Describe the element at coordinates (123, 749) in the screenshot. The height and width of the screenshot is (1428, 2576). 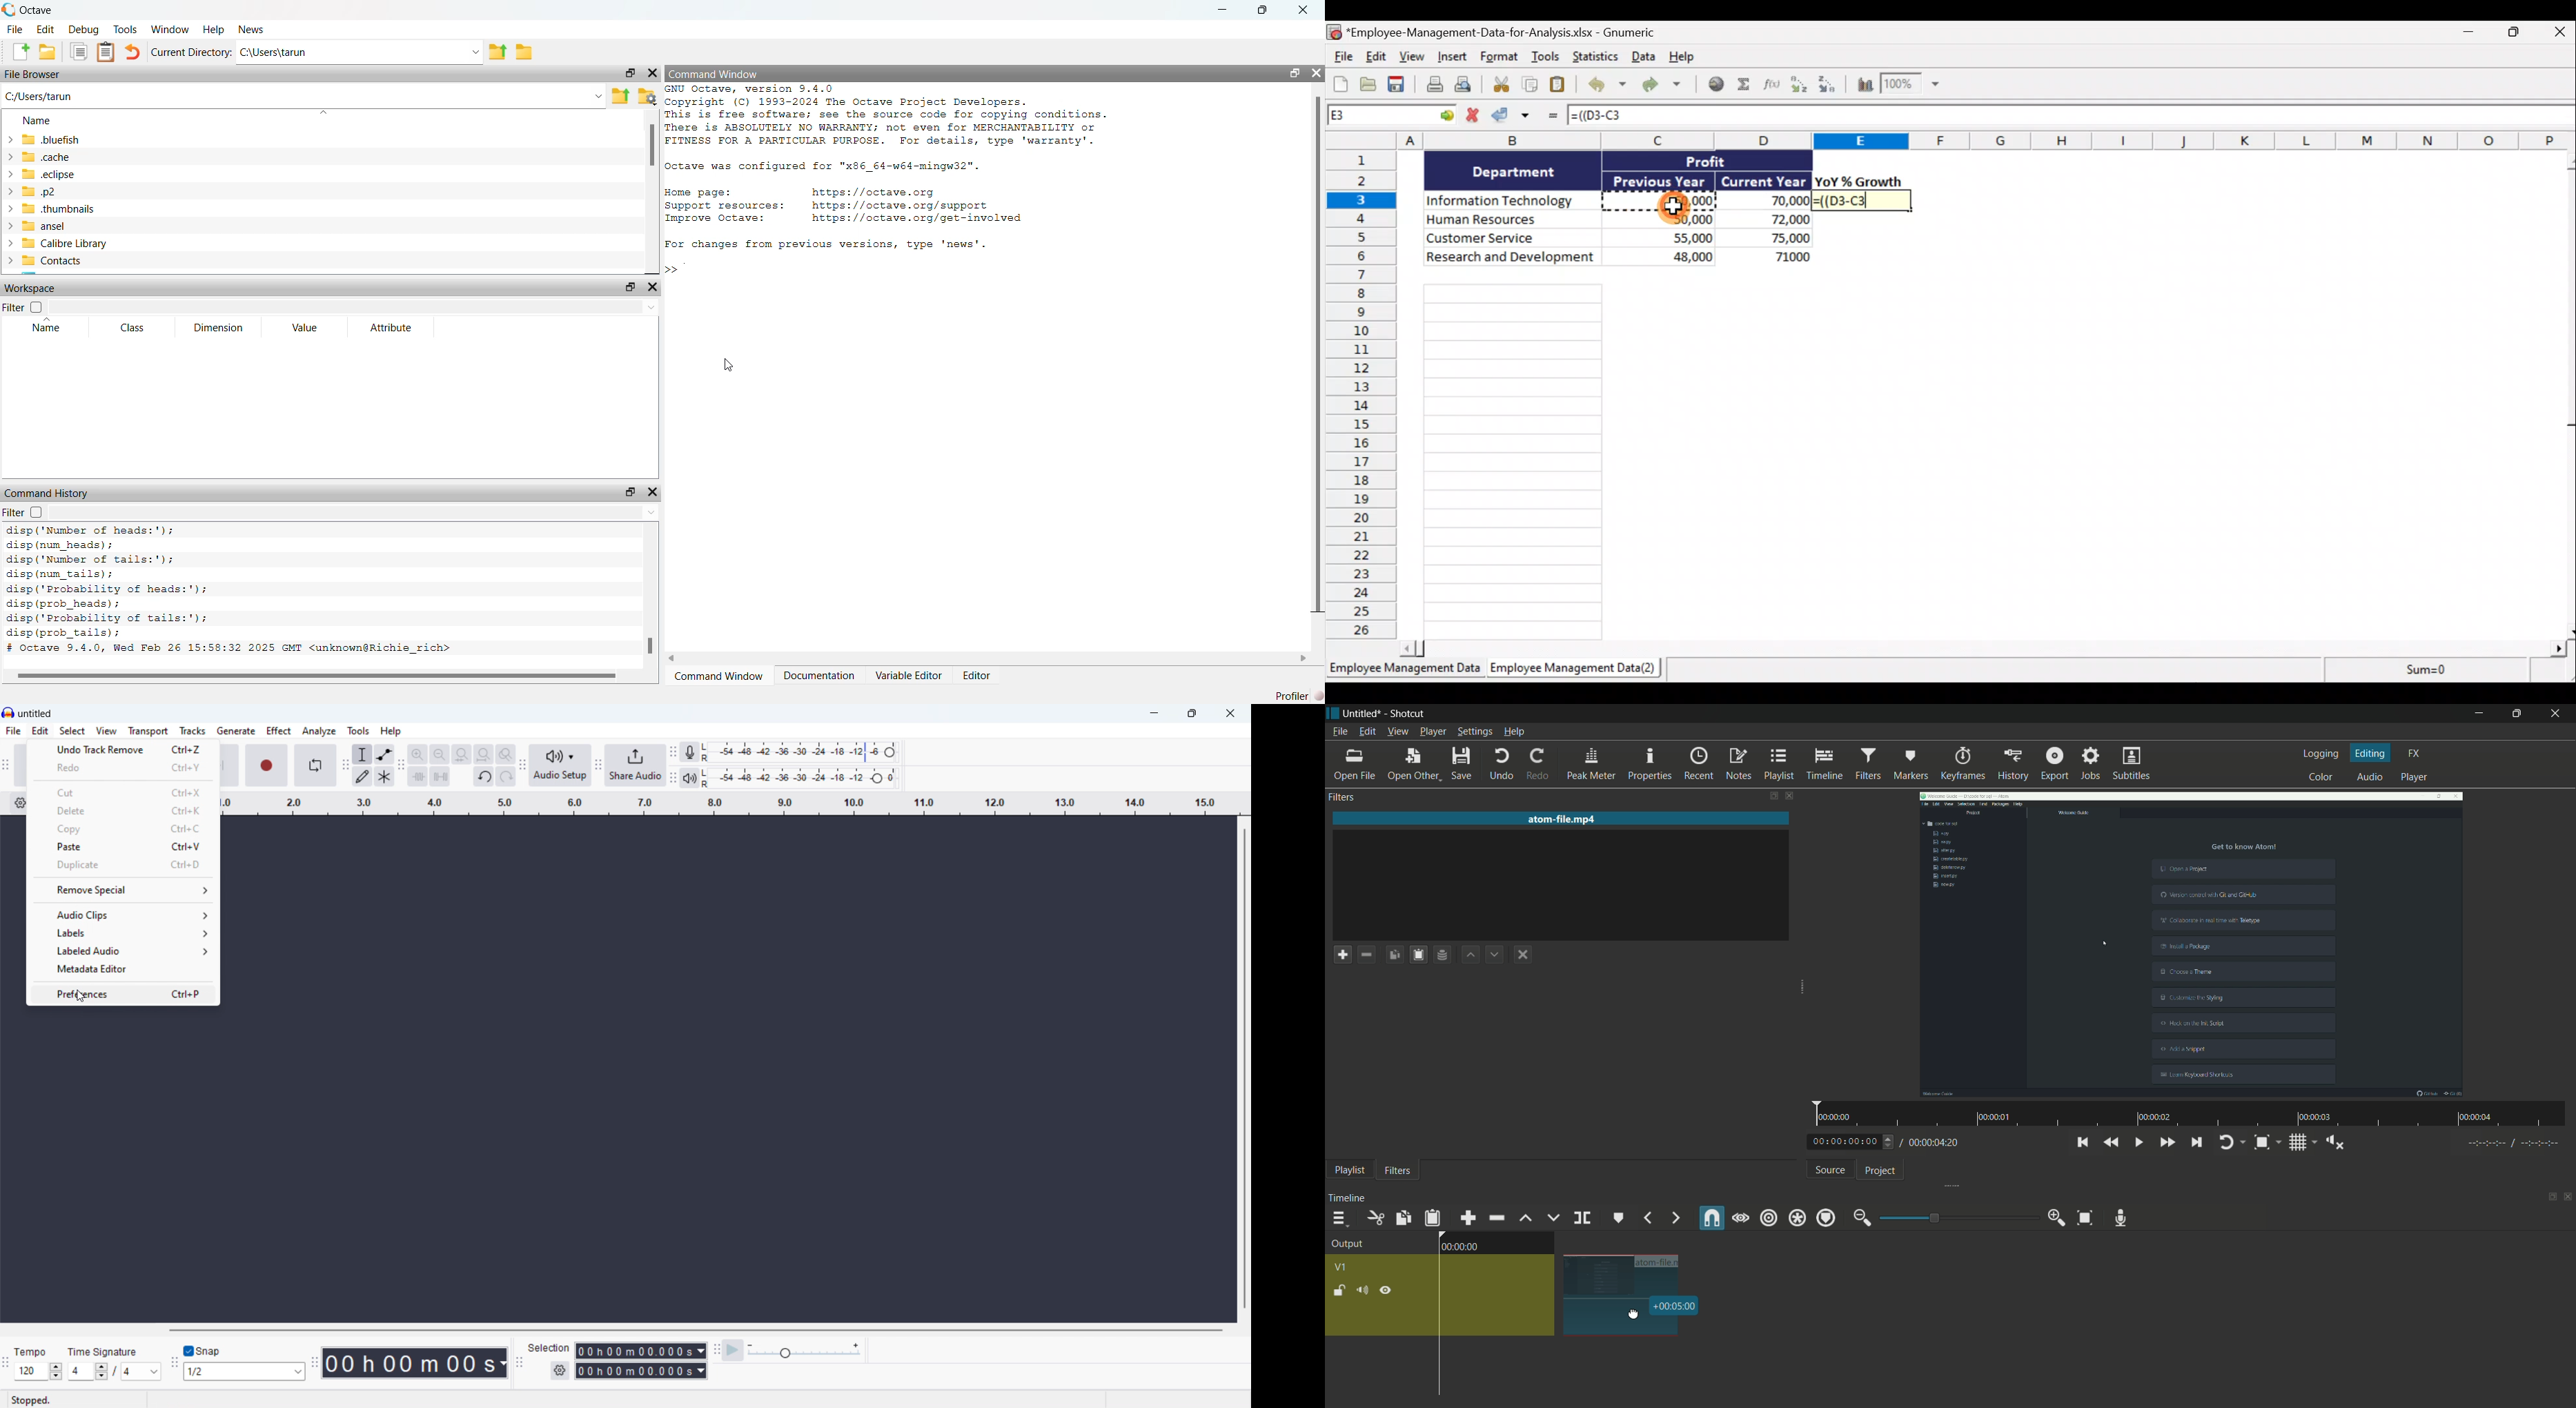
I see `undo last move` at that location.